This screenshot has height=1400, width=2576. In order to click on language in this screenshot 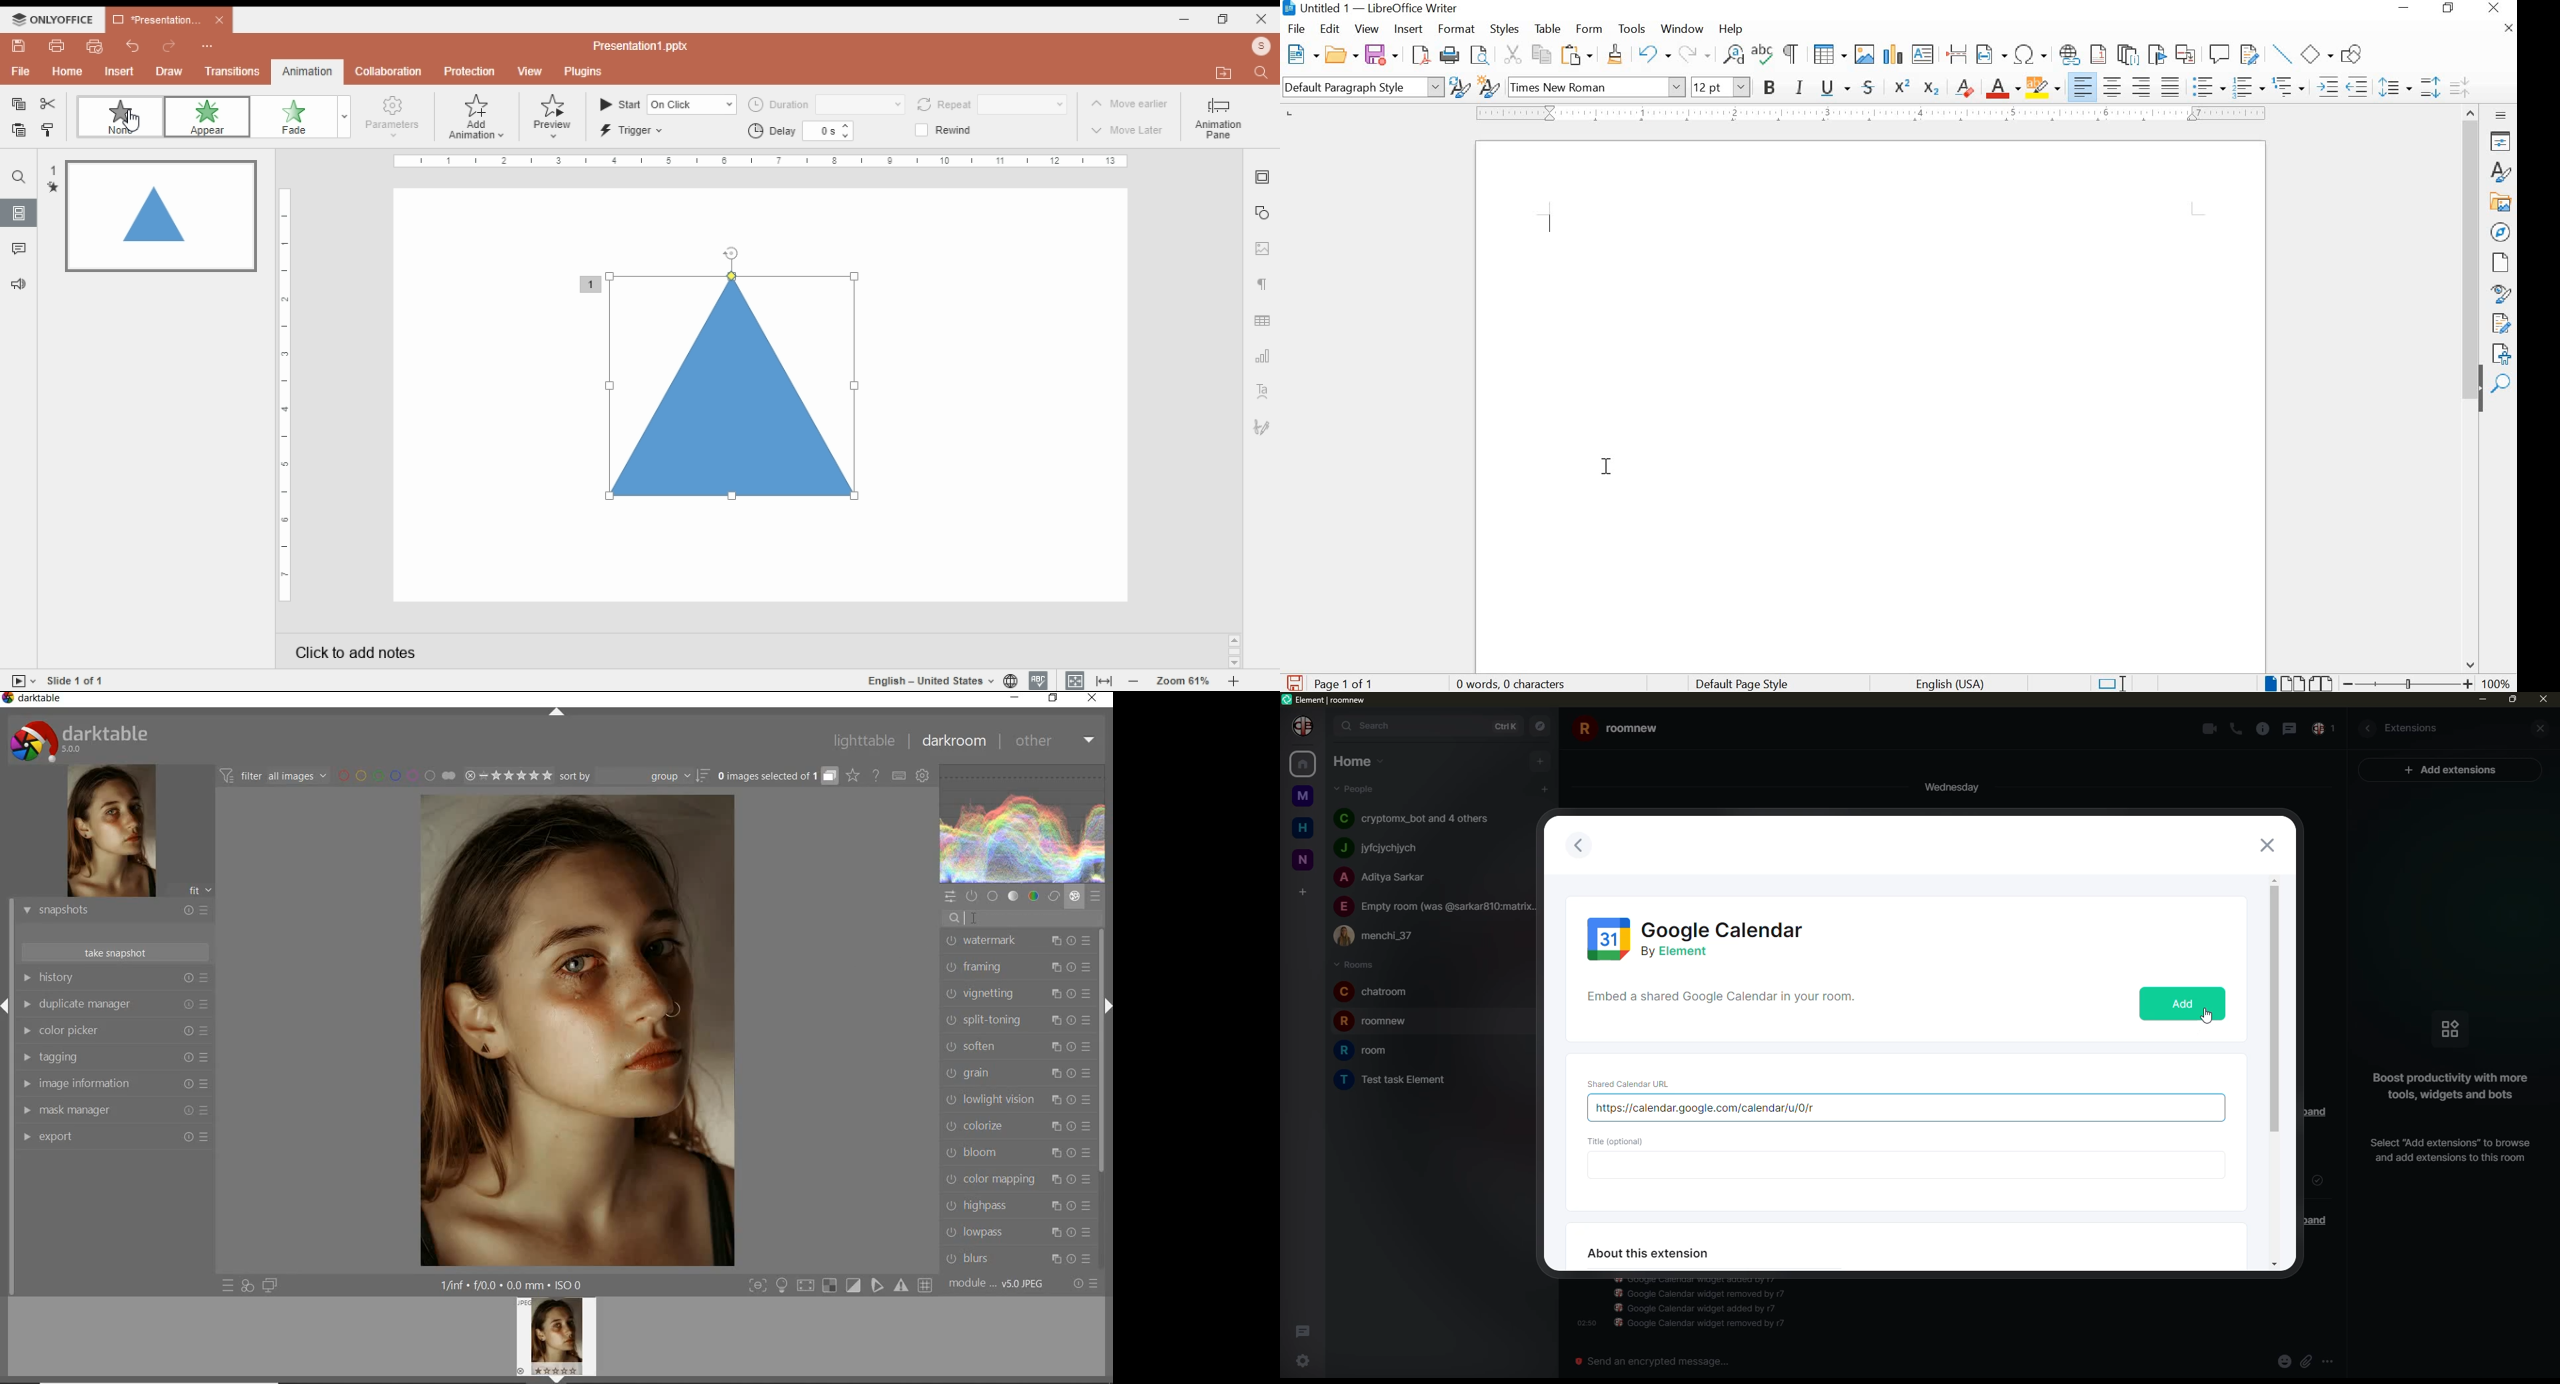, I will do `click(926, 679)`.